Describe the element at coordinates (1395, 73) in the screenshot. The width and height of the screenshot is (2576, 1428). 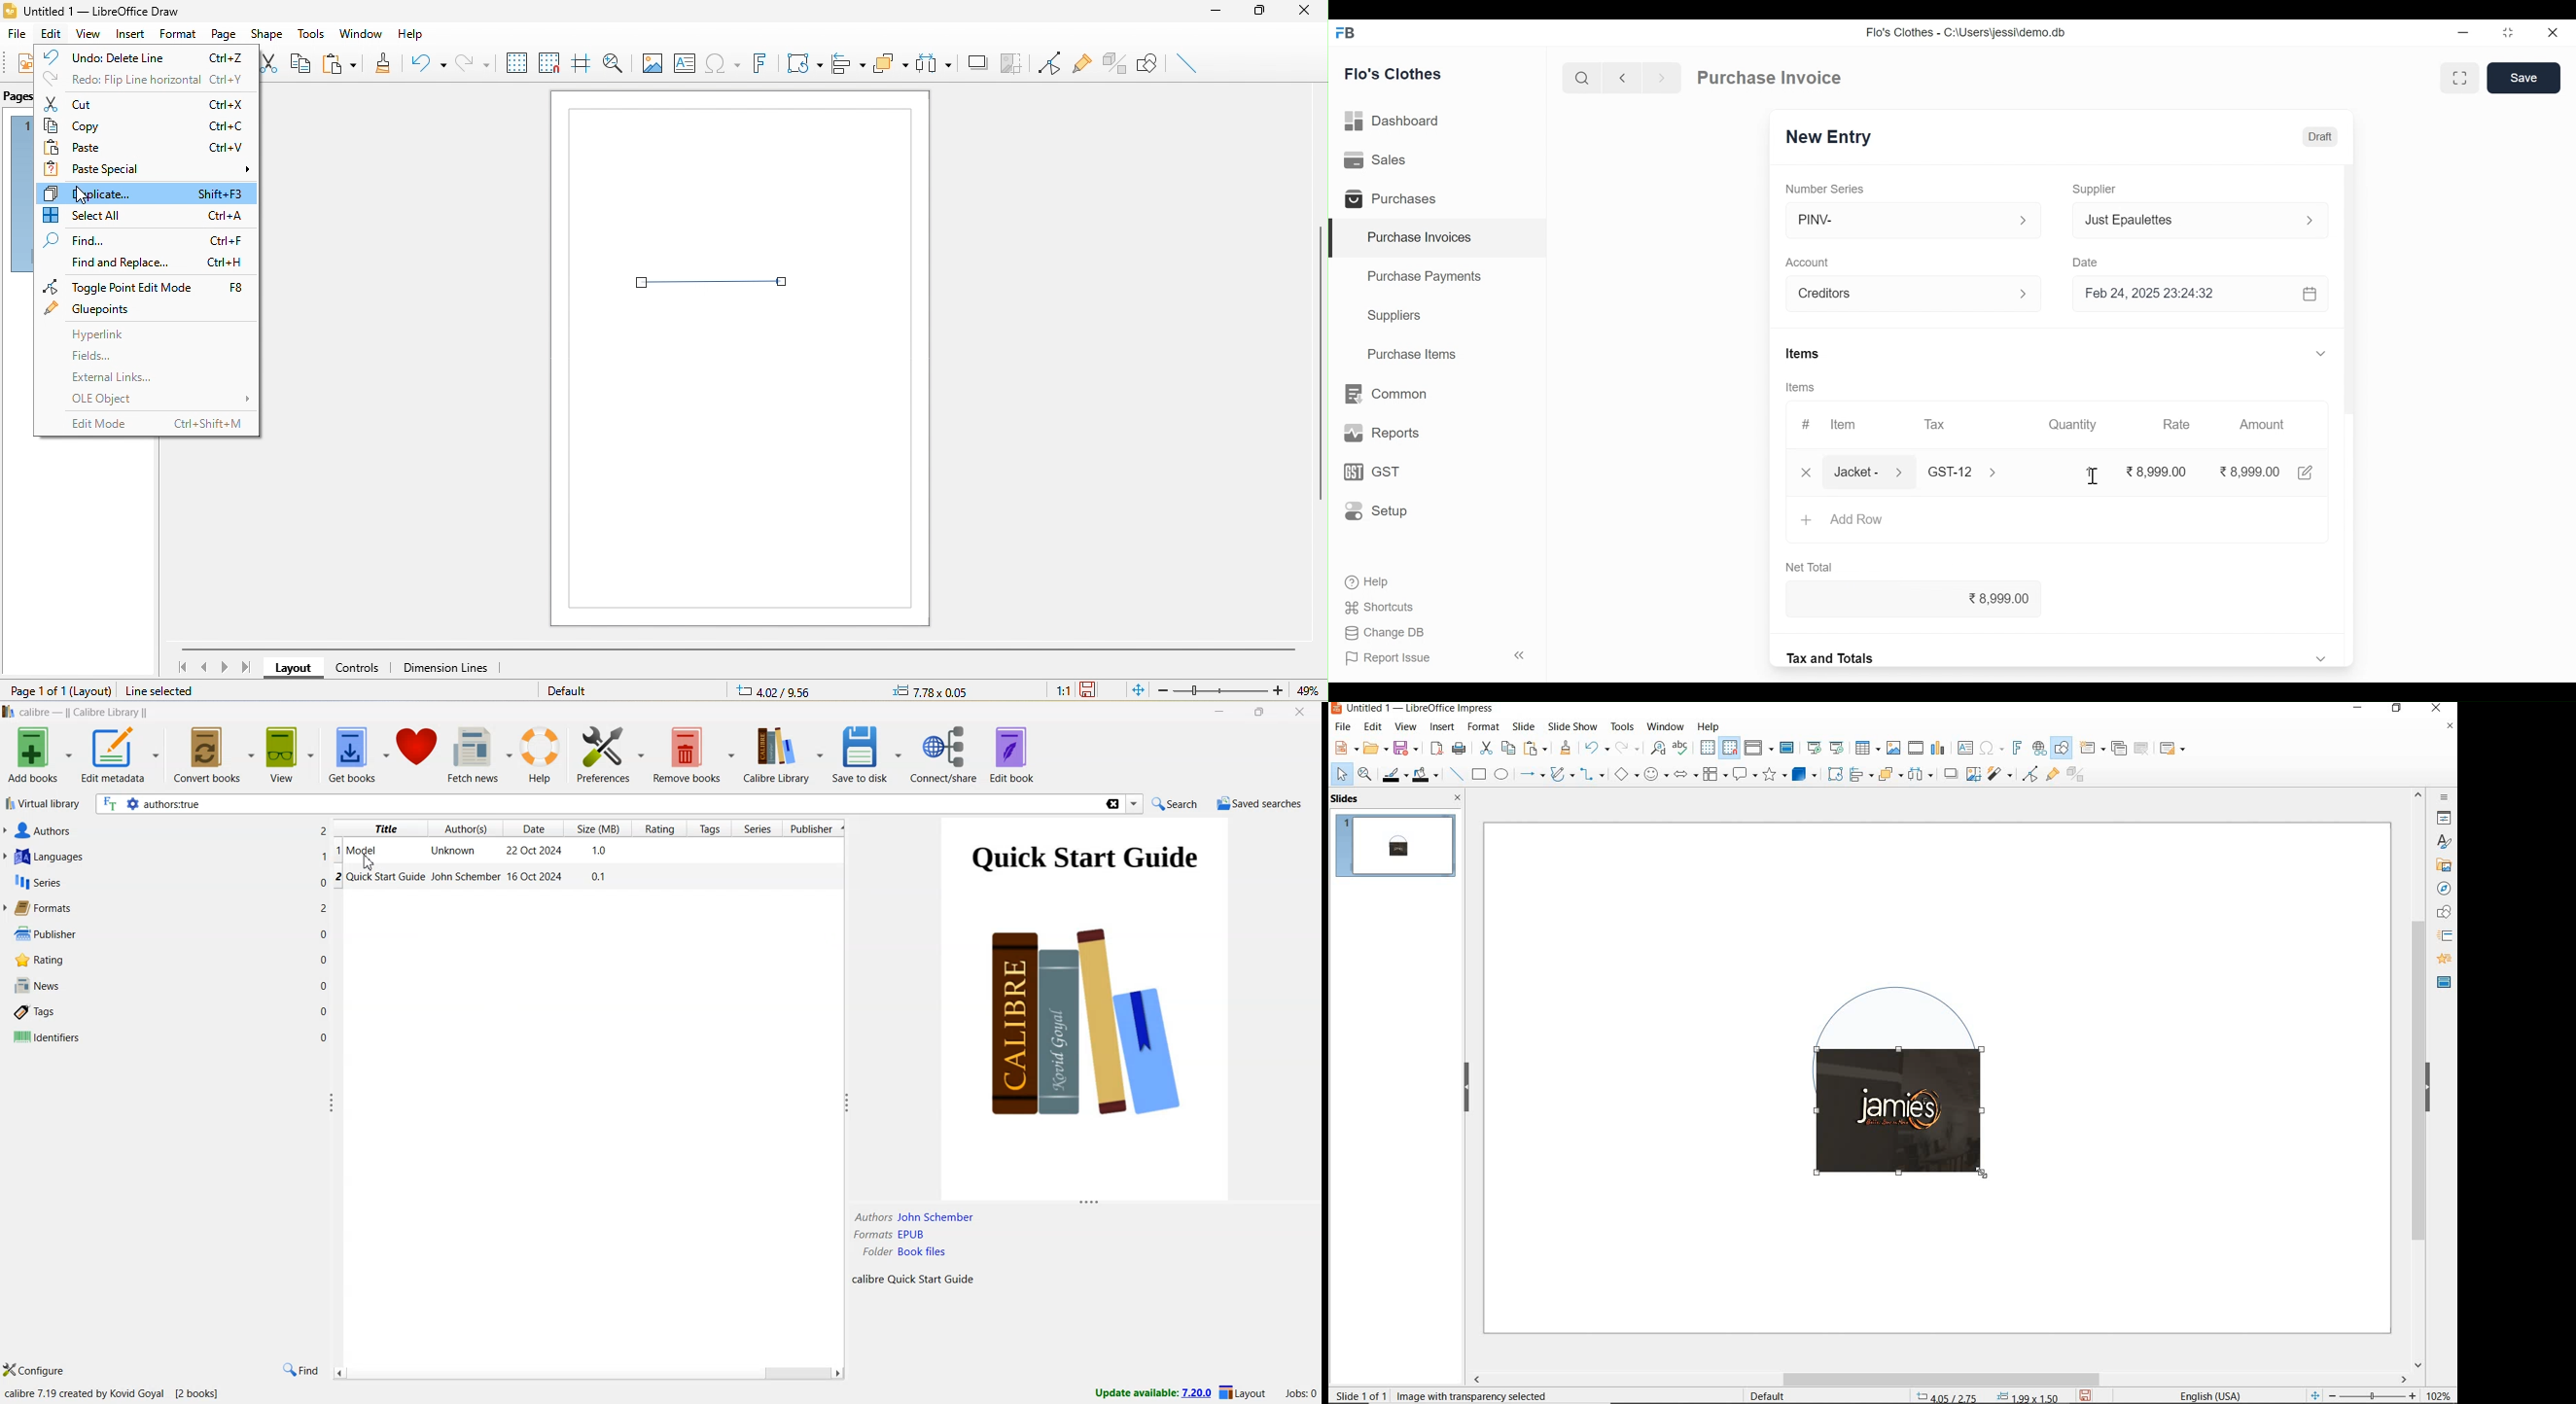
I see `Flo's Clothes` at that location.